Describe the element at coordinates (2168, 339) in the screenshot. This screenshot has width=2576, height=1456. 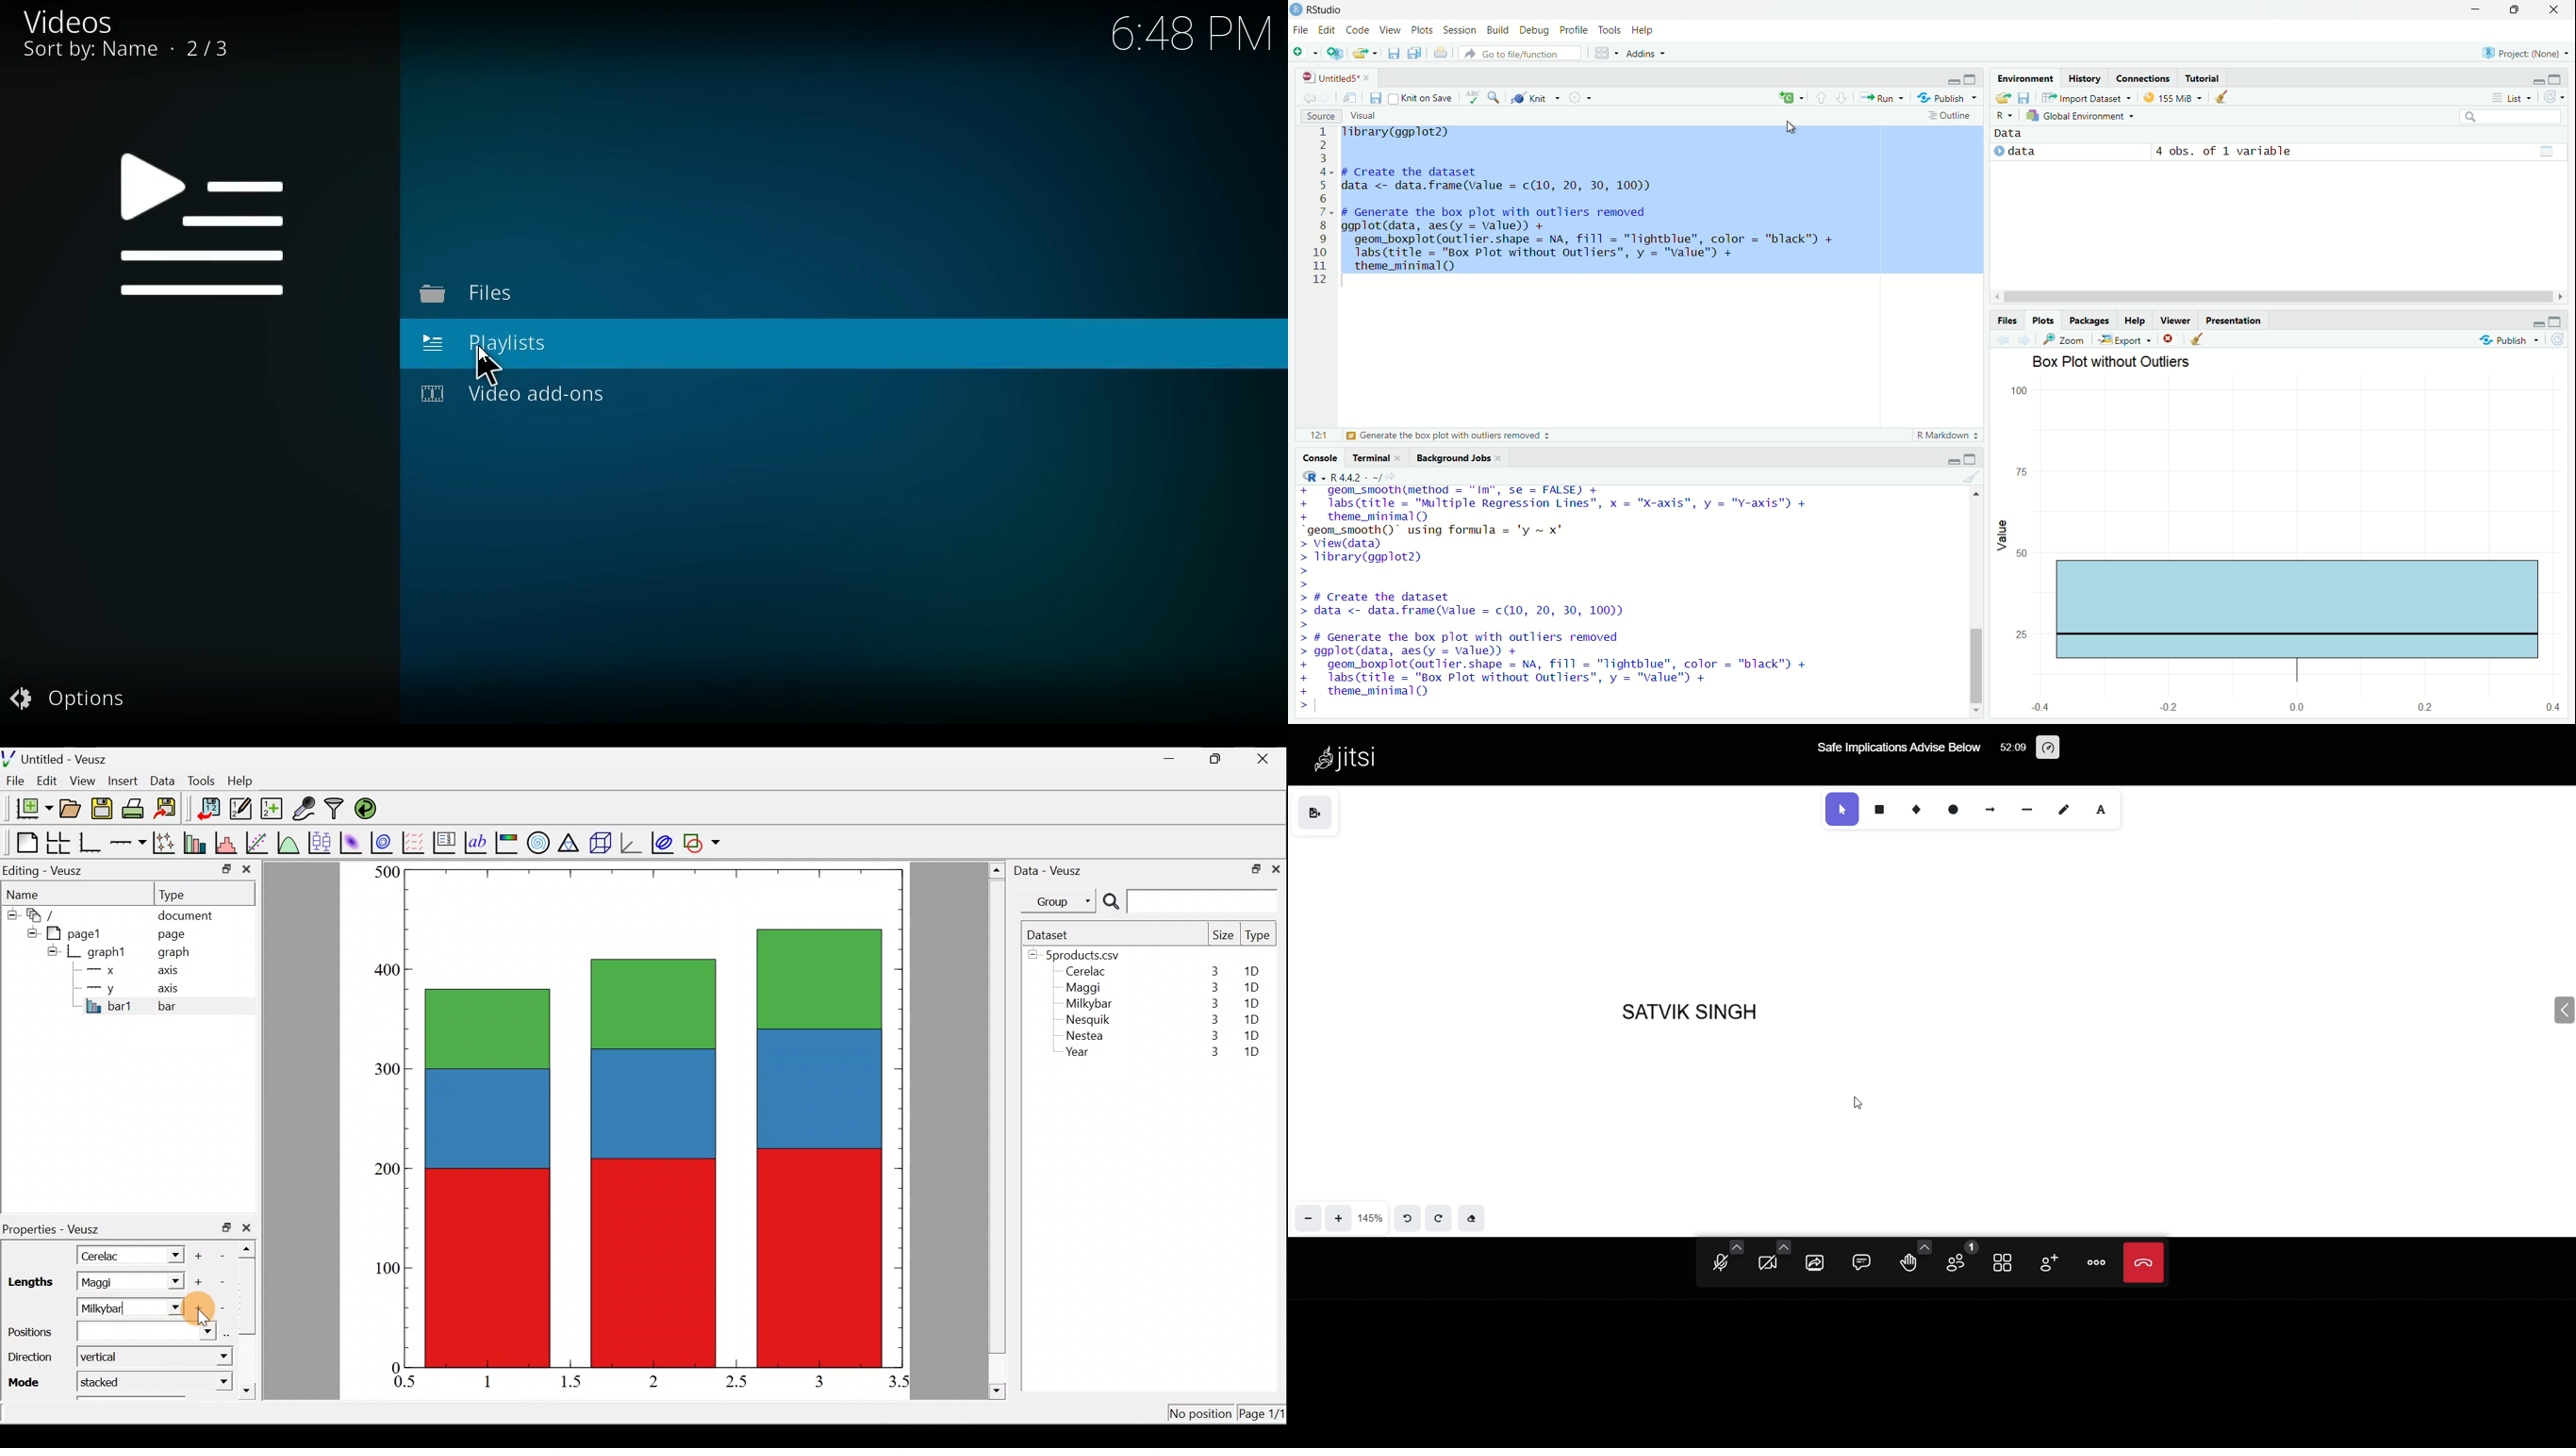
I see `close` at that location.